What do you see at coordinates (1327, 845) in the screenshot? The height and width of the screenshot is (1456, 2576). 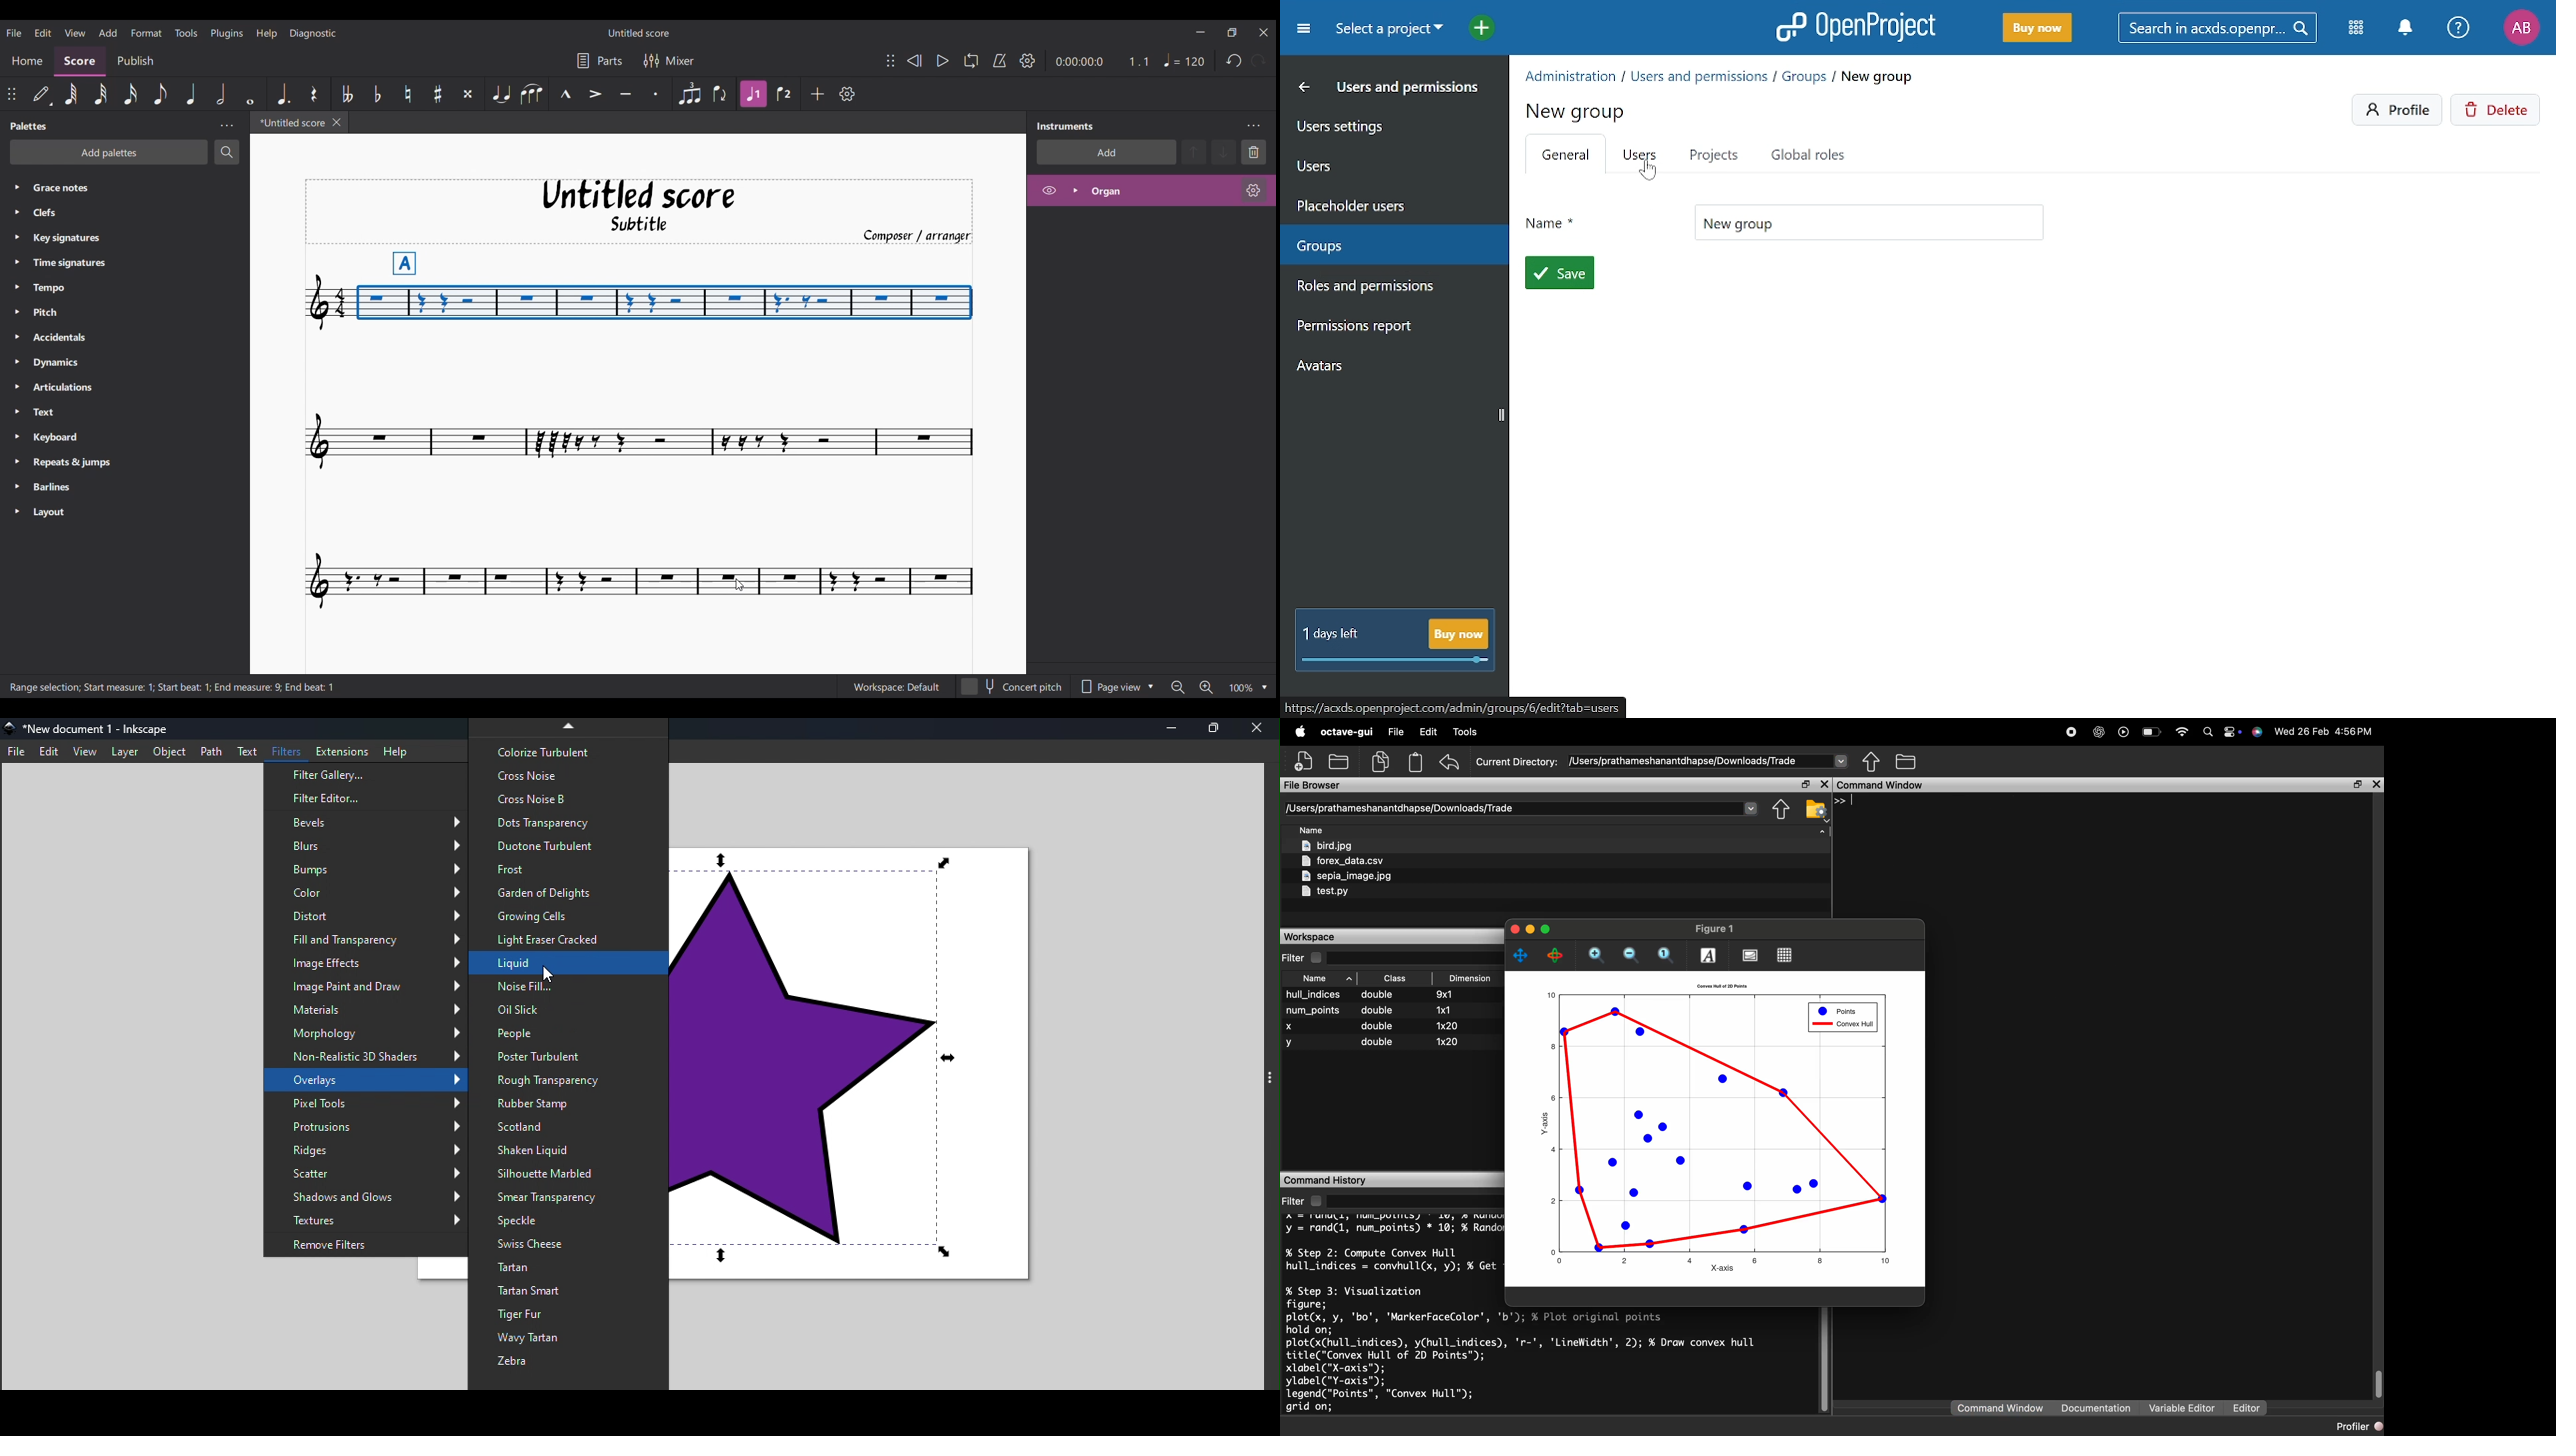 I see `bird.jpg` at bounding box center [1327, 845].